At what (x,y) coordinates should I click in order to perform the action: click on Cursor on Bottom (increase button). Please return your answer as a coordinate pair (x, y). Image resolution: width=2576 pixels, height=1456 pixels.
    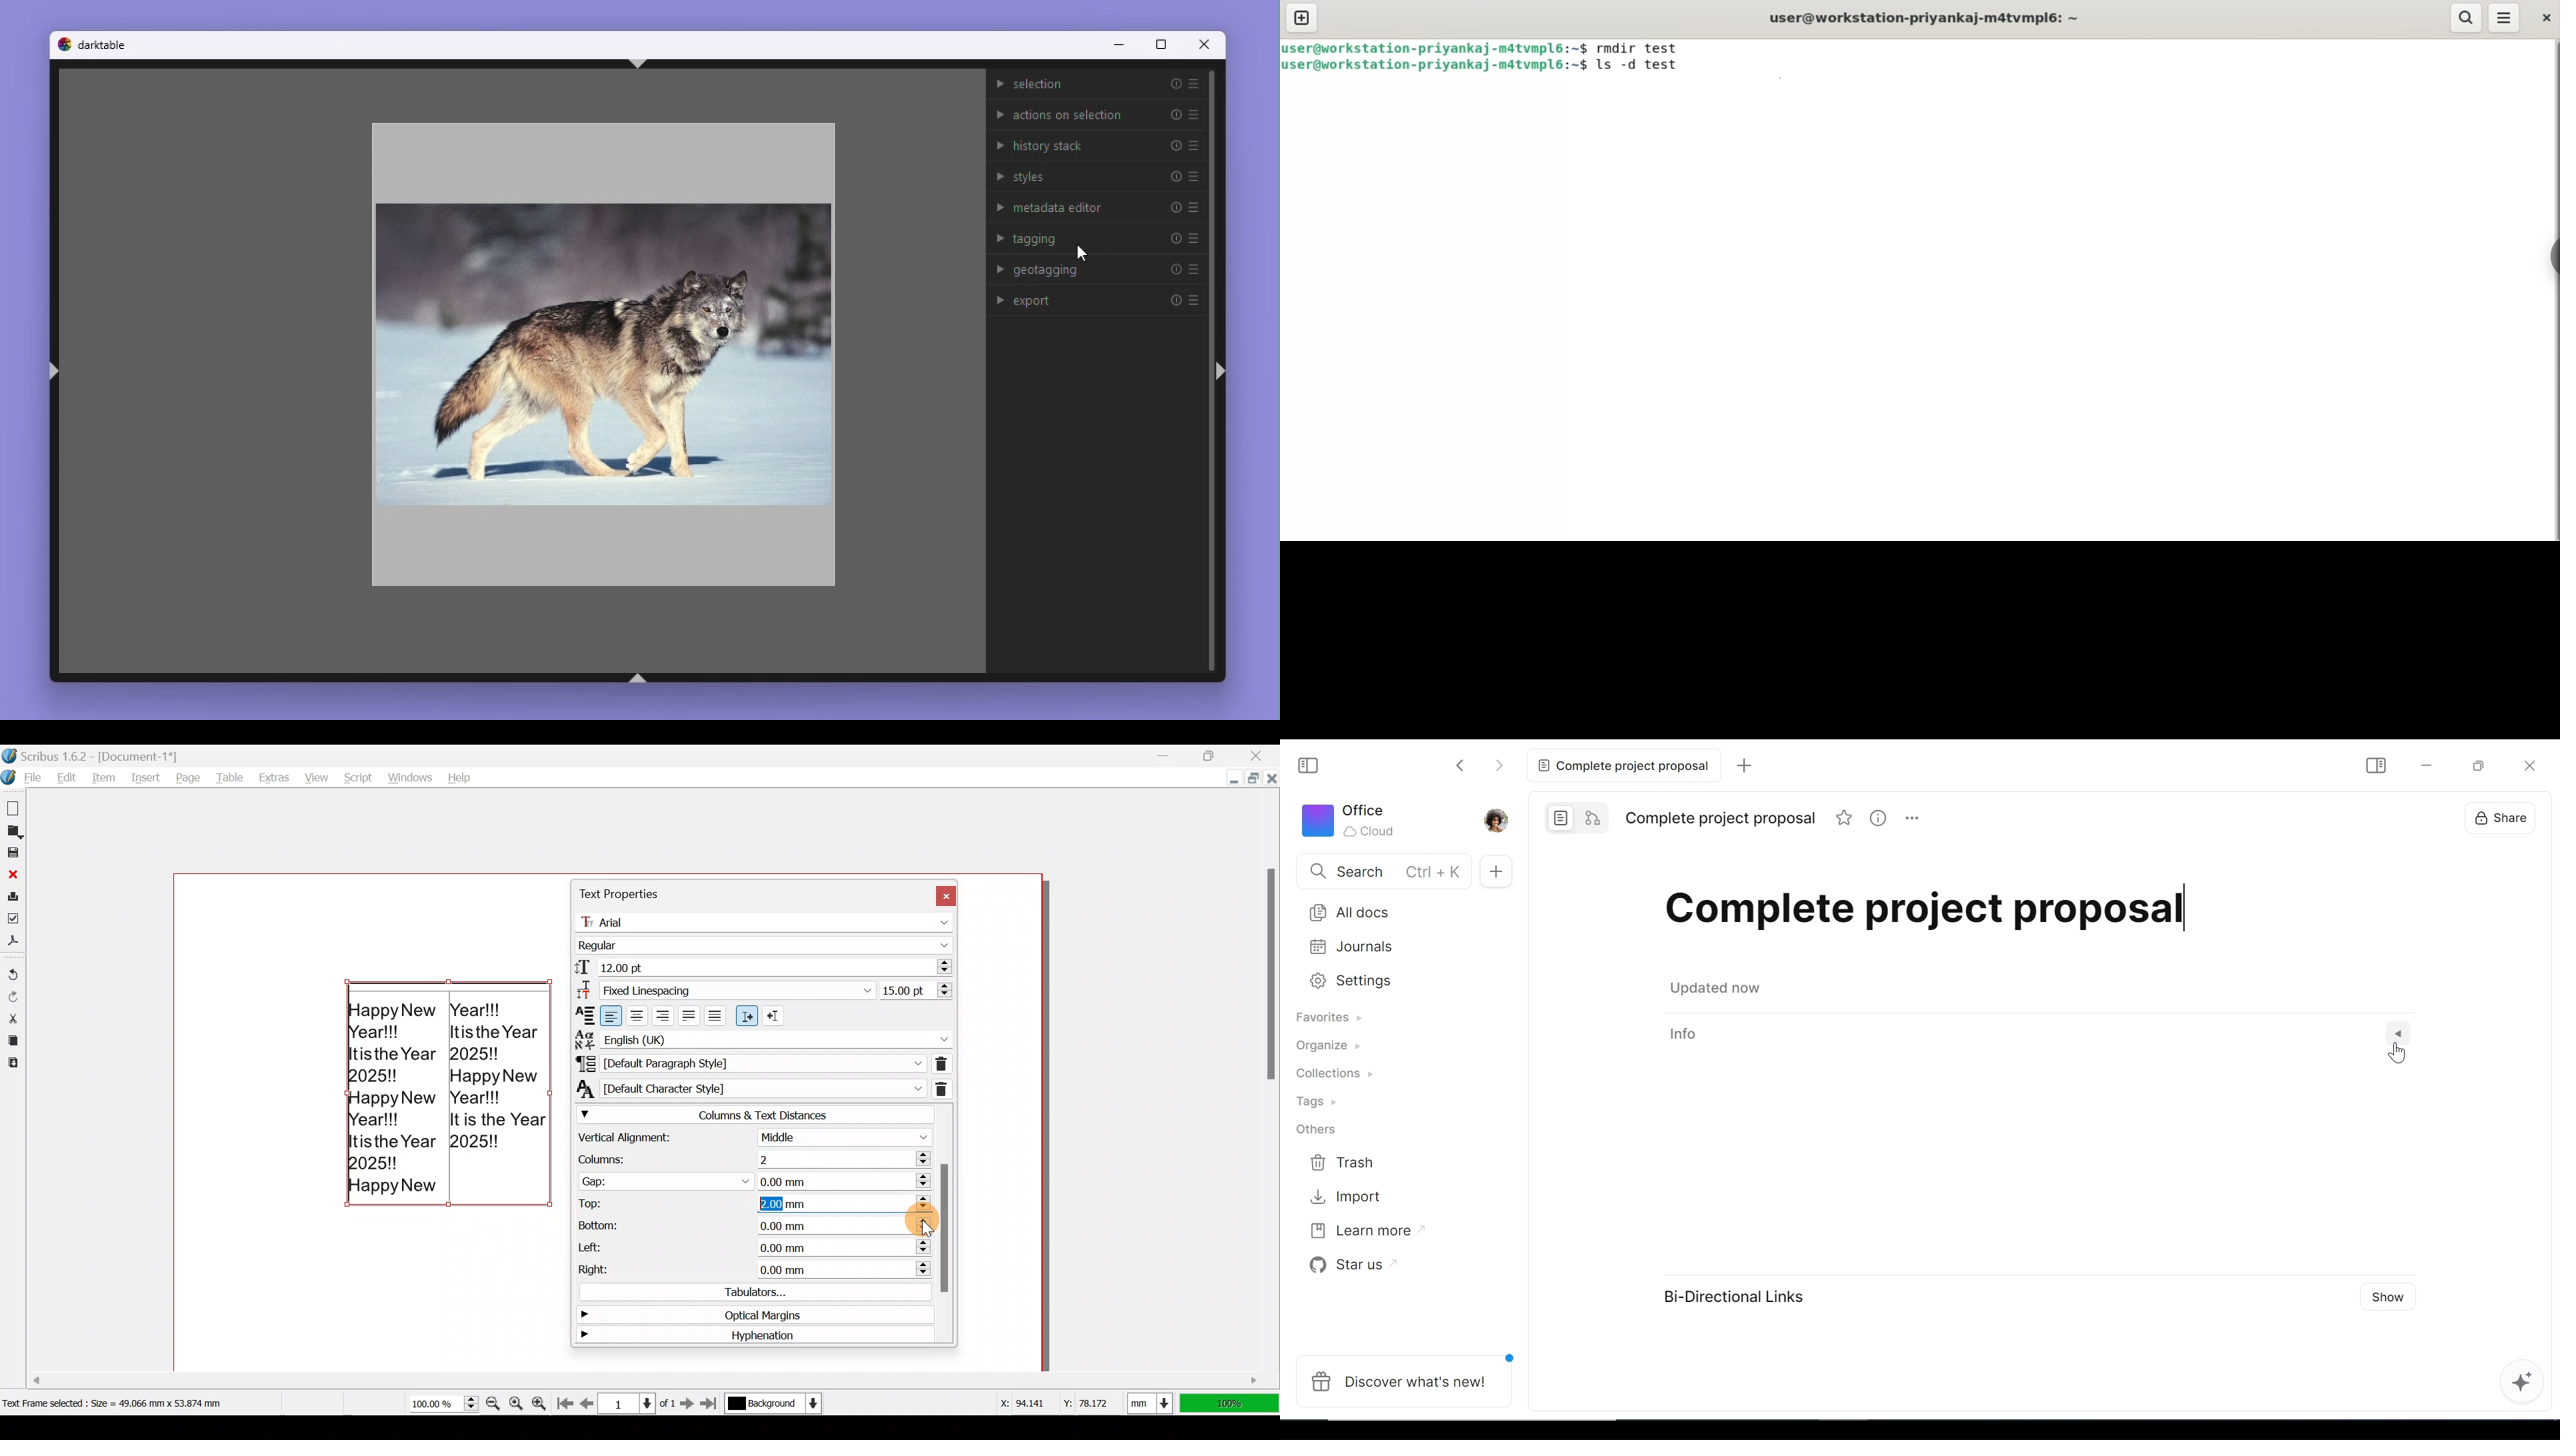
    Looking at the image, I should click on (907, 1223).